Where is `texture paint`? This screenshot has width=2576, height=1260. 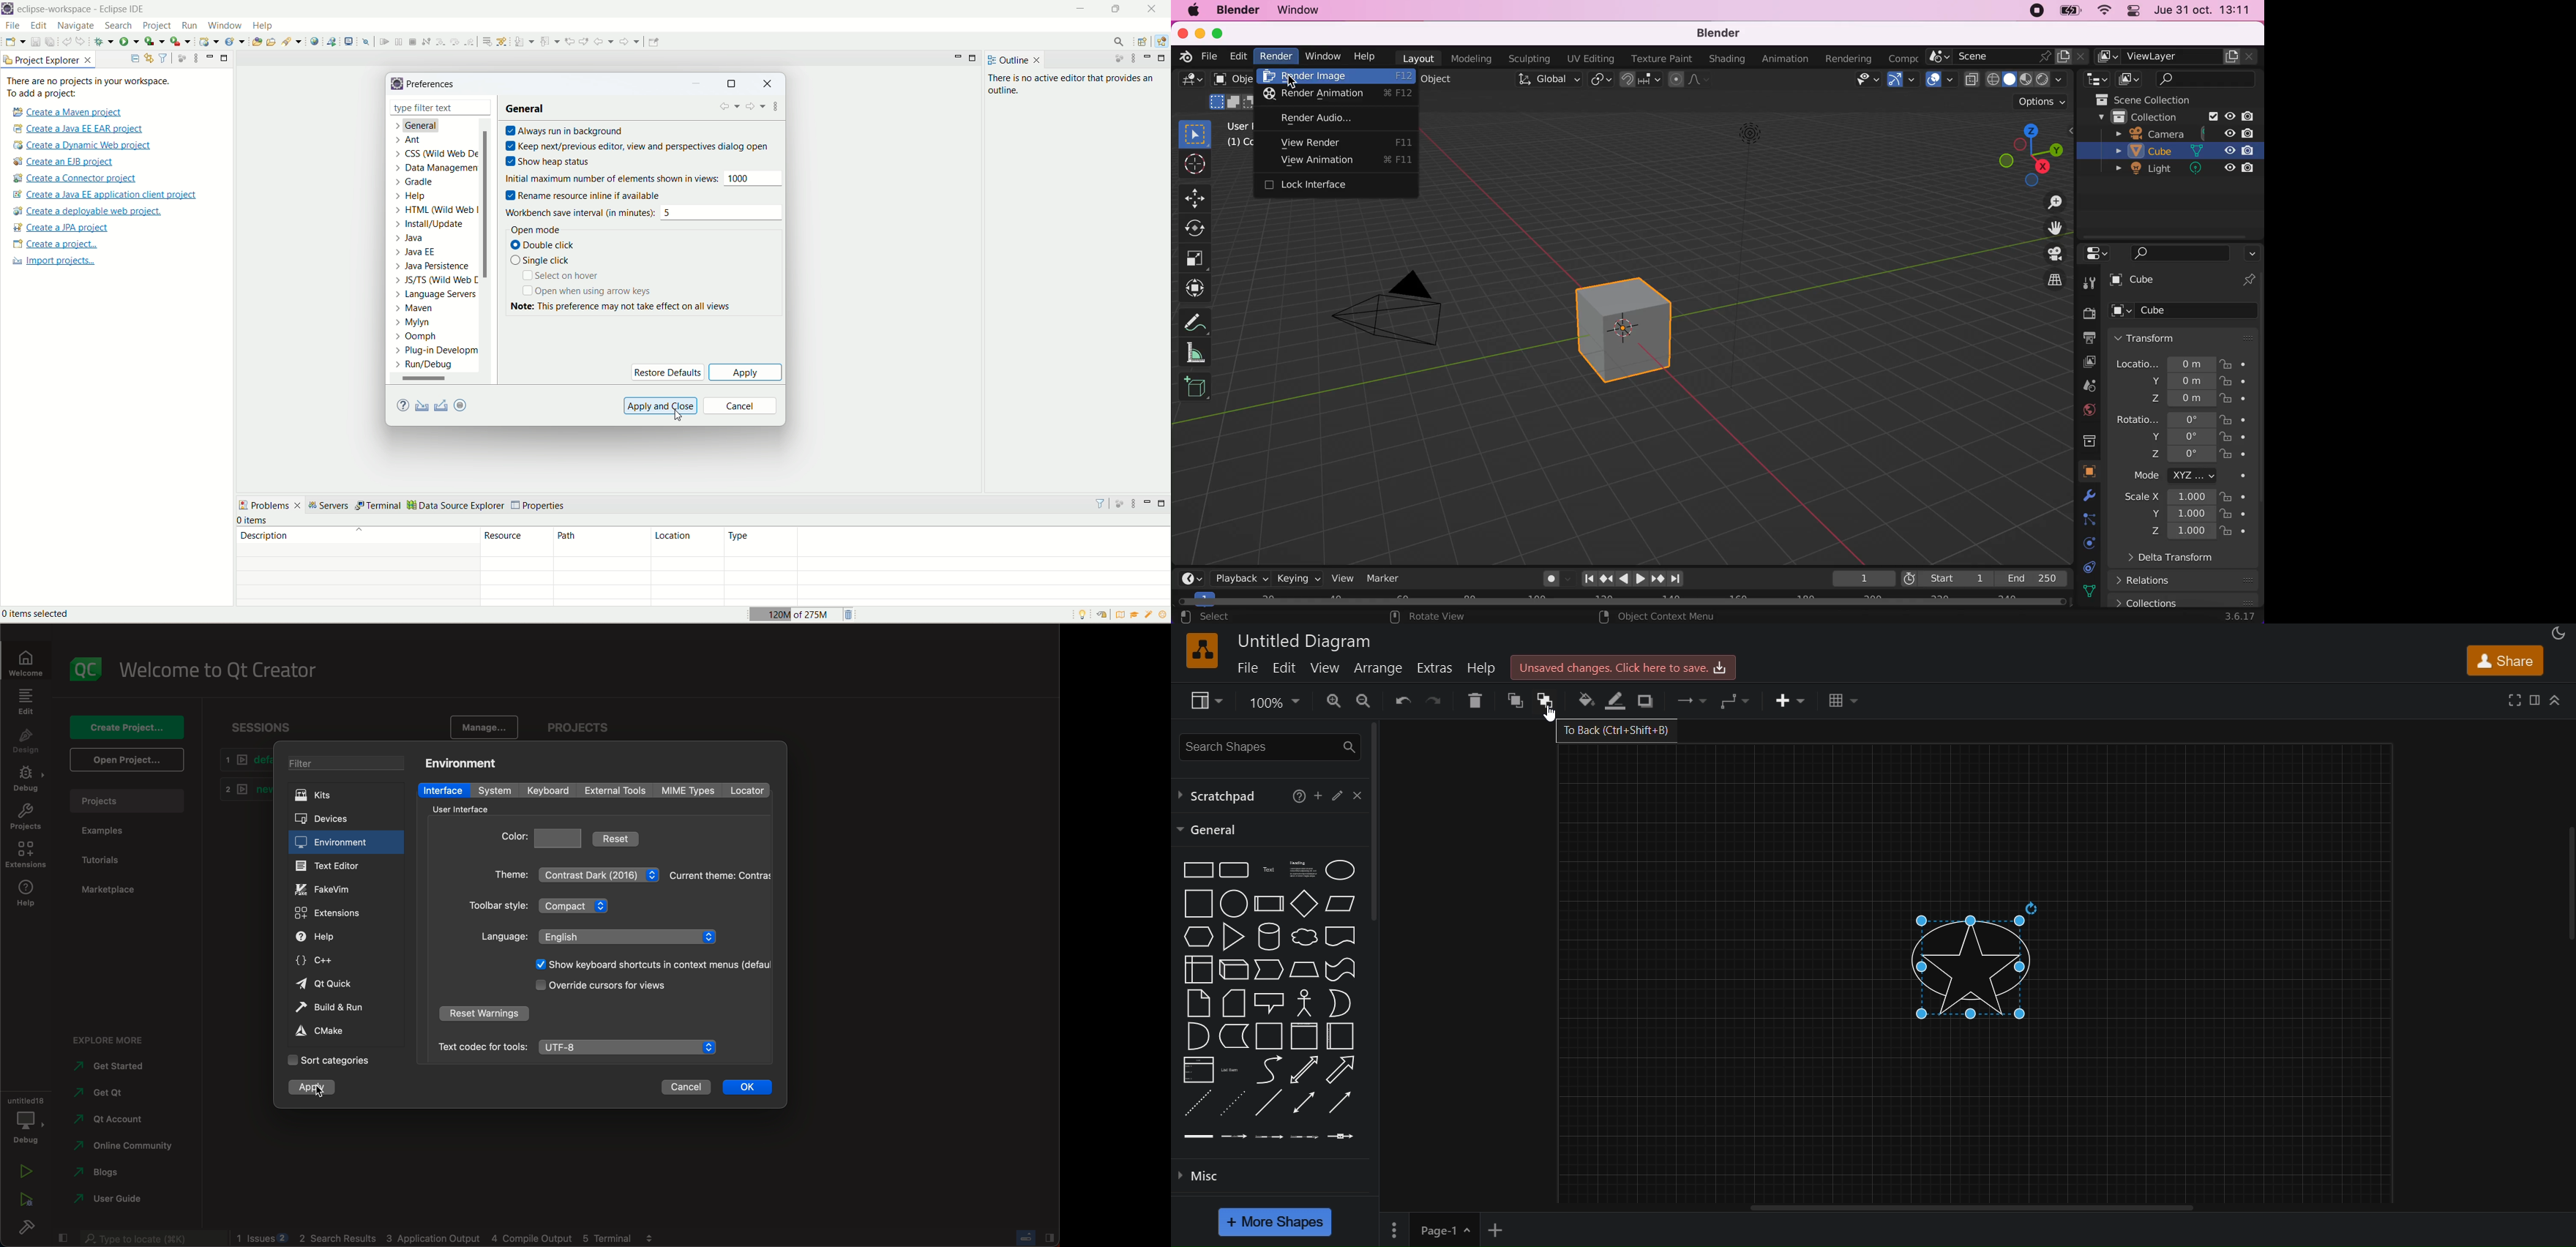 texture paint is located at coordinates (1662, 59).